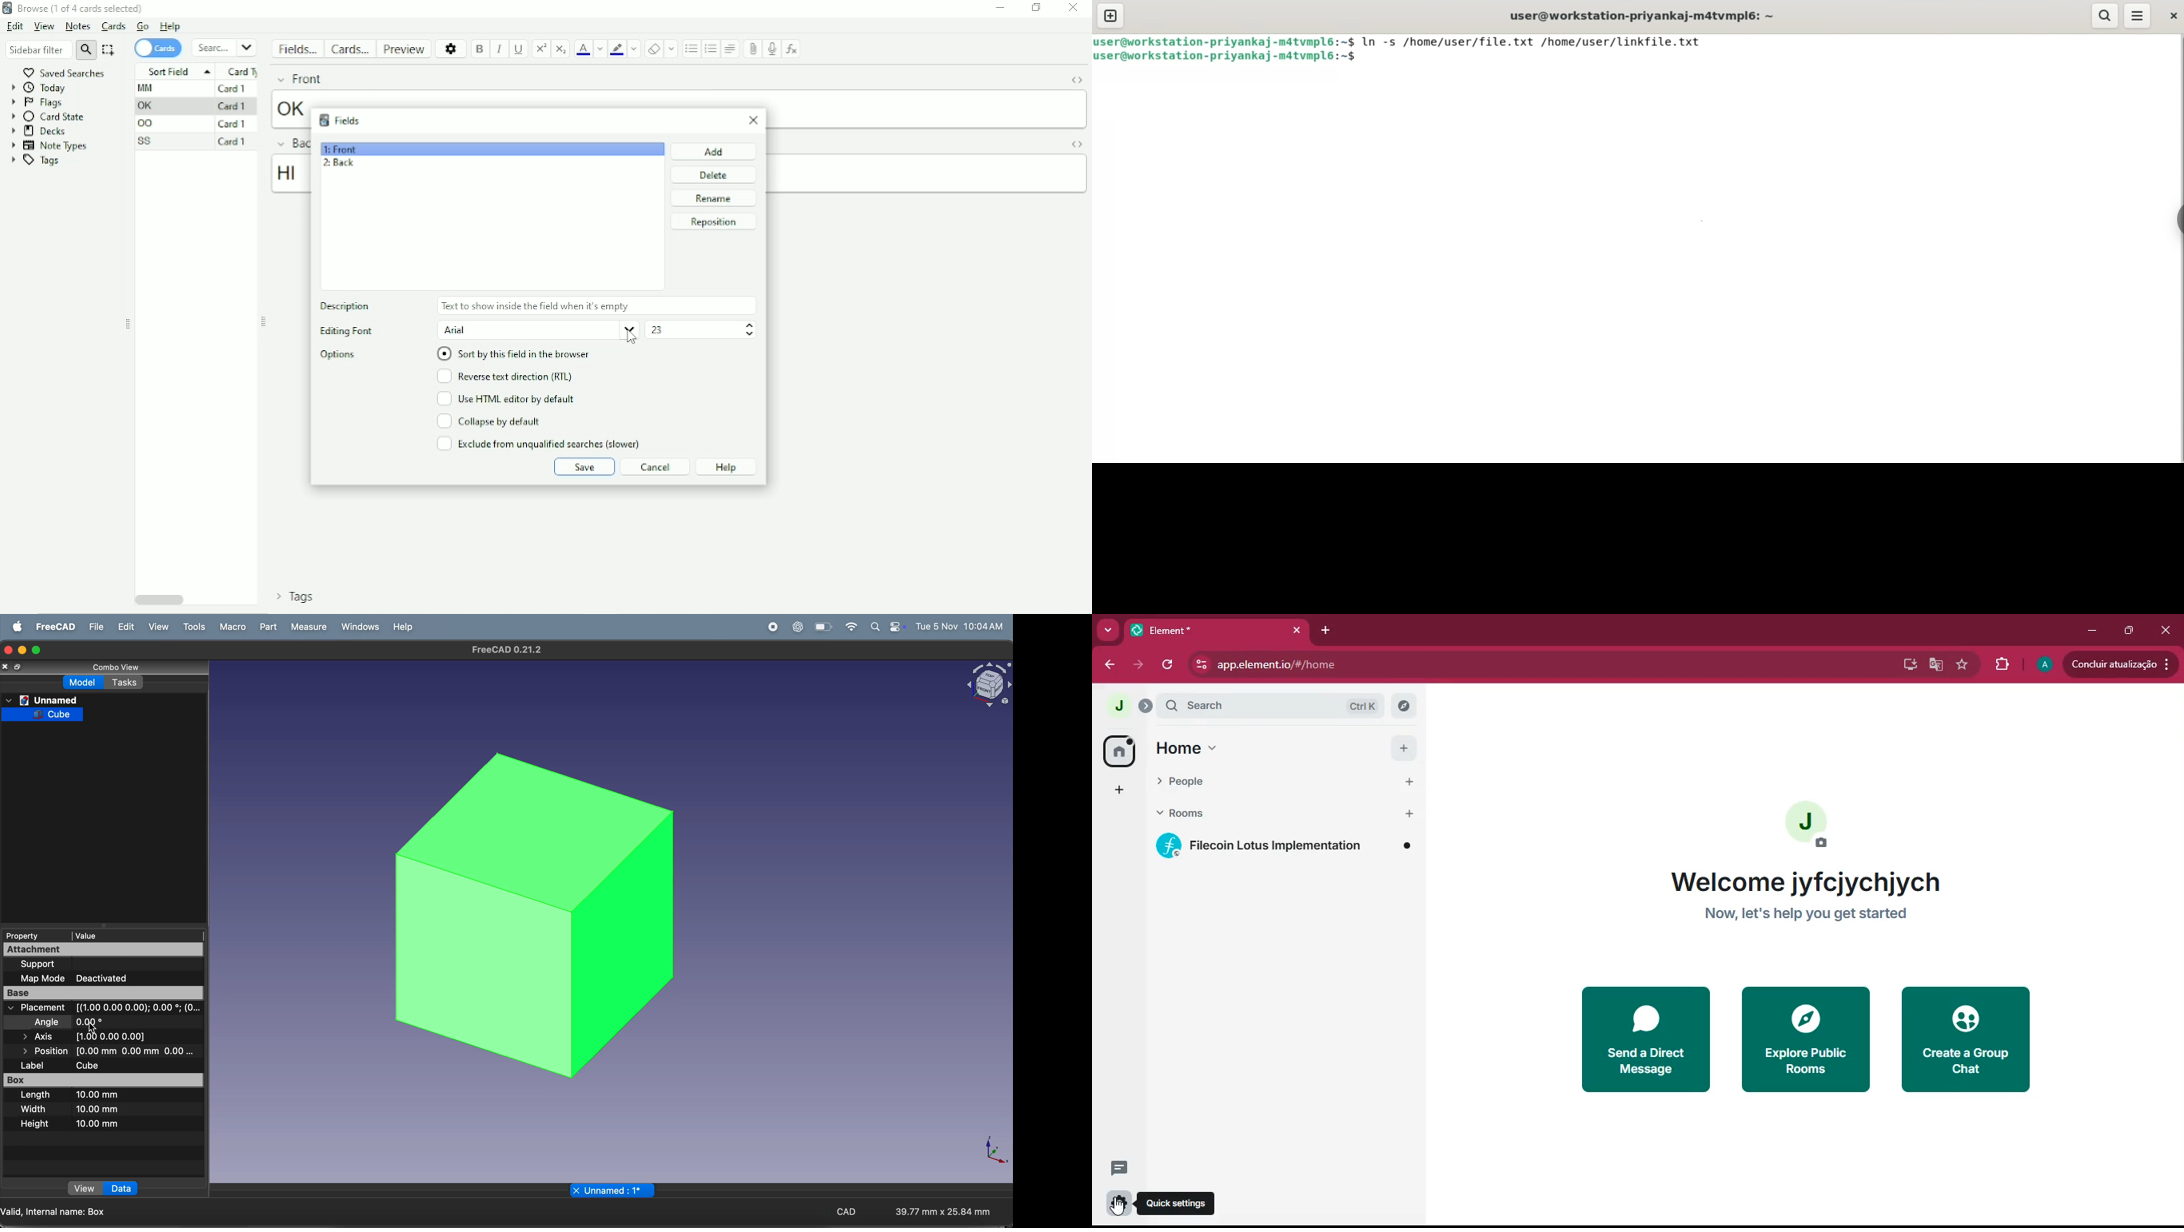 The width and height of the screenshot is (2184, 1232). What do you see at coordinates (112, 26) in the screenshot?
I see `Cards` at bounding box center [112, 26].